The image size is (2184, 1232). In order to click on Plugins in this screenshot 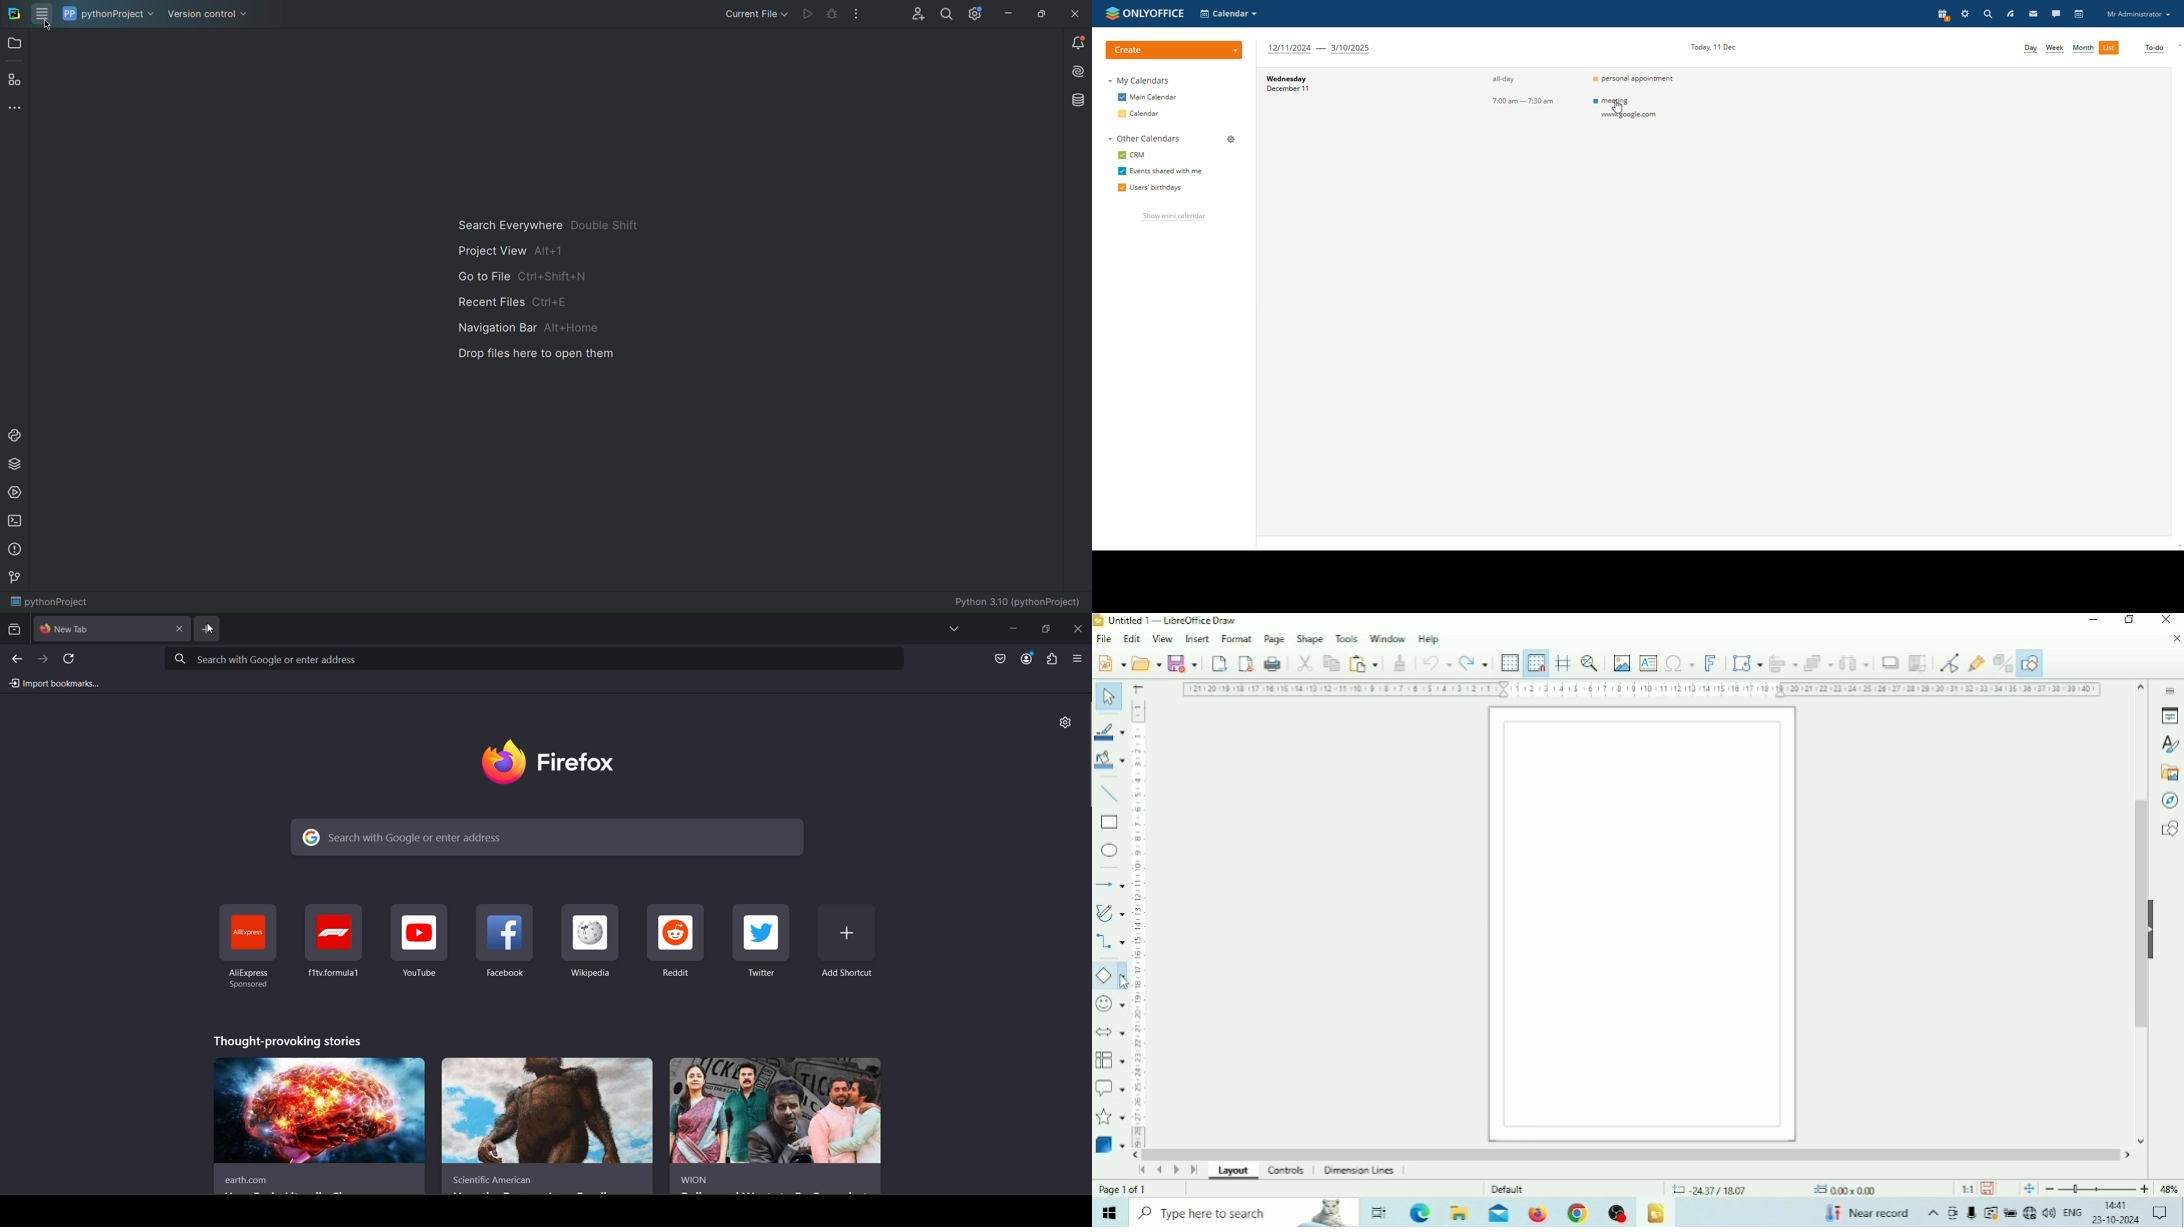, I will do `click(15, 81)`.